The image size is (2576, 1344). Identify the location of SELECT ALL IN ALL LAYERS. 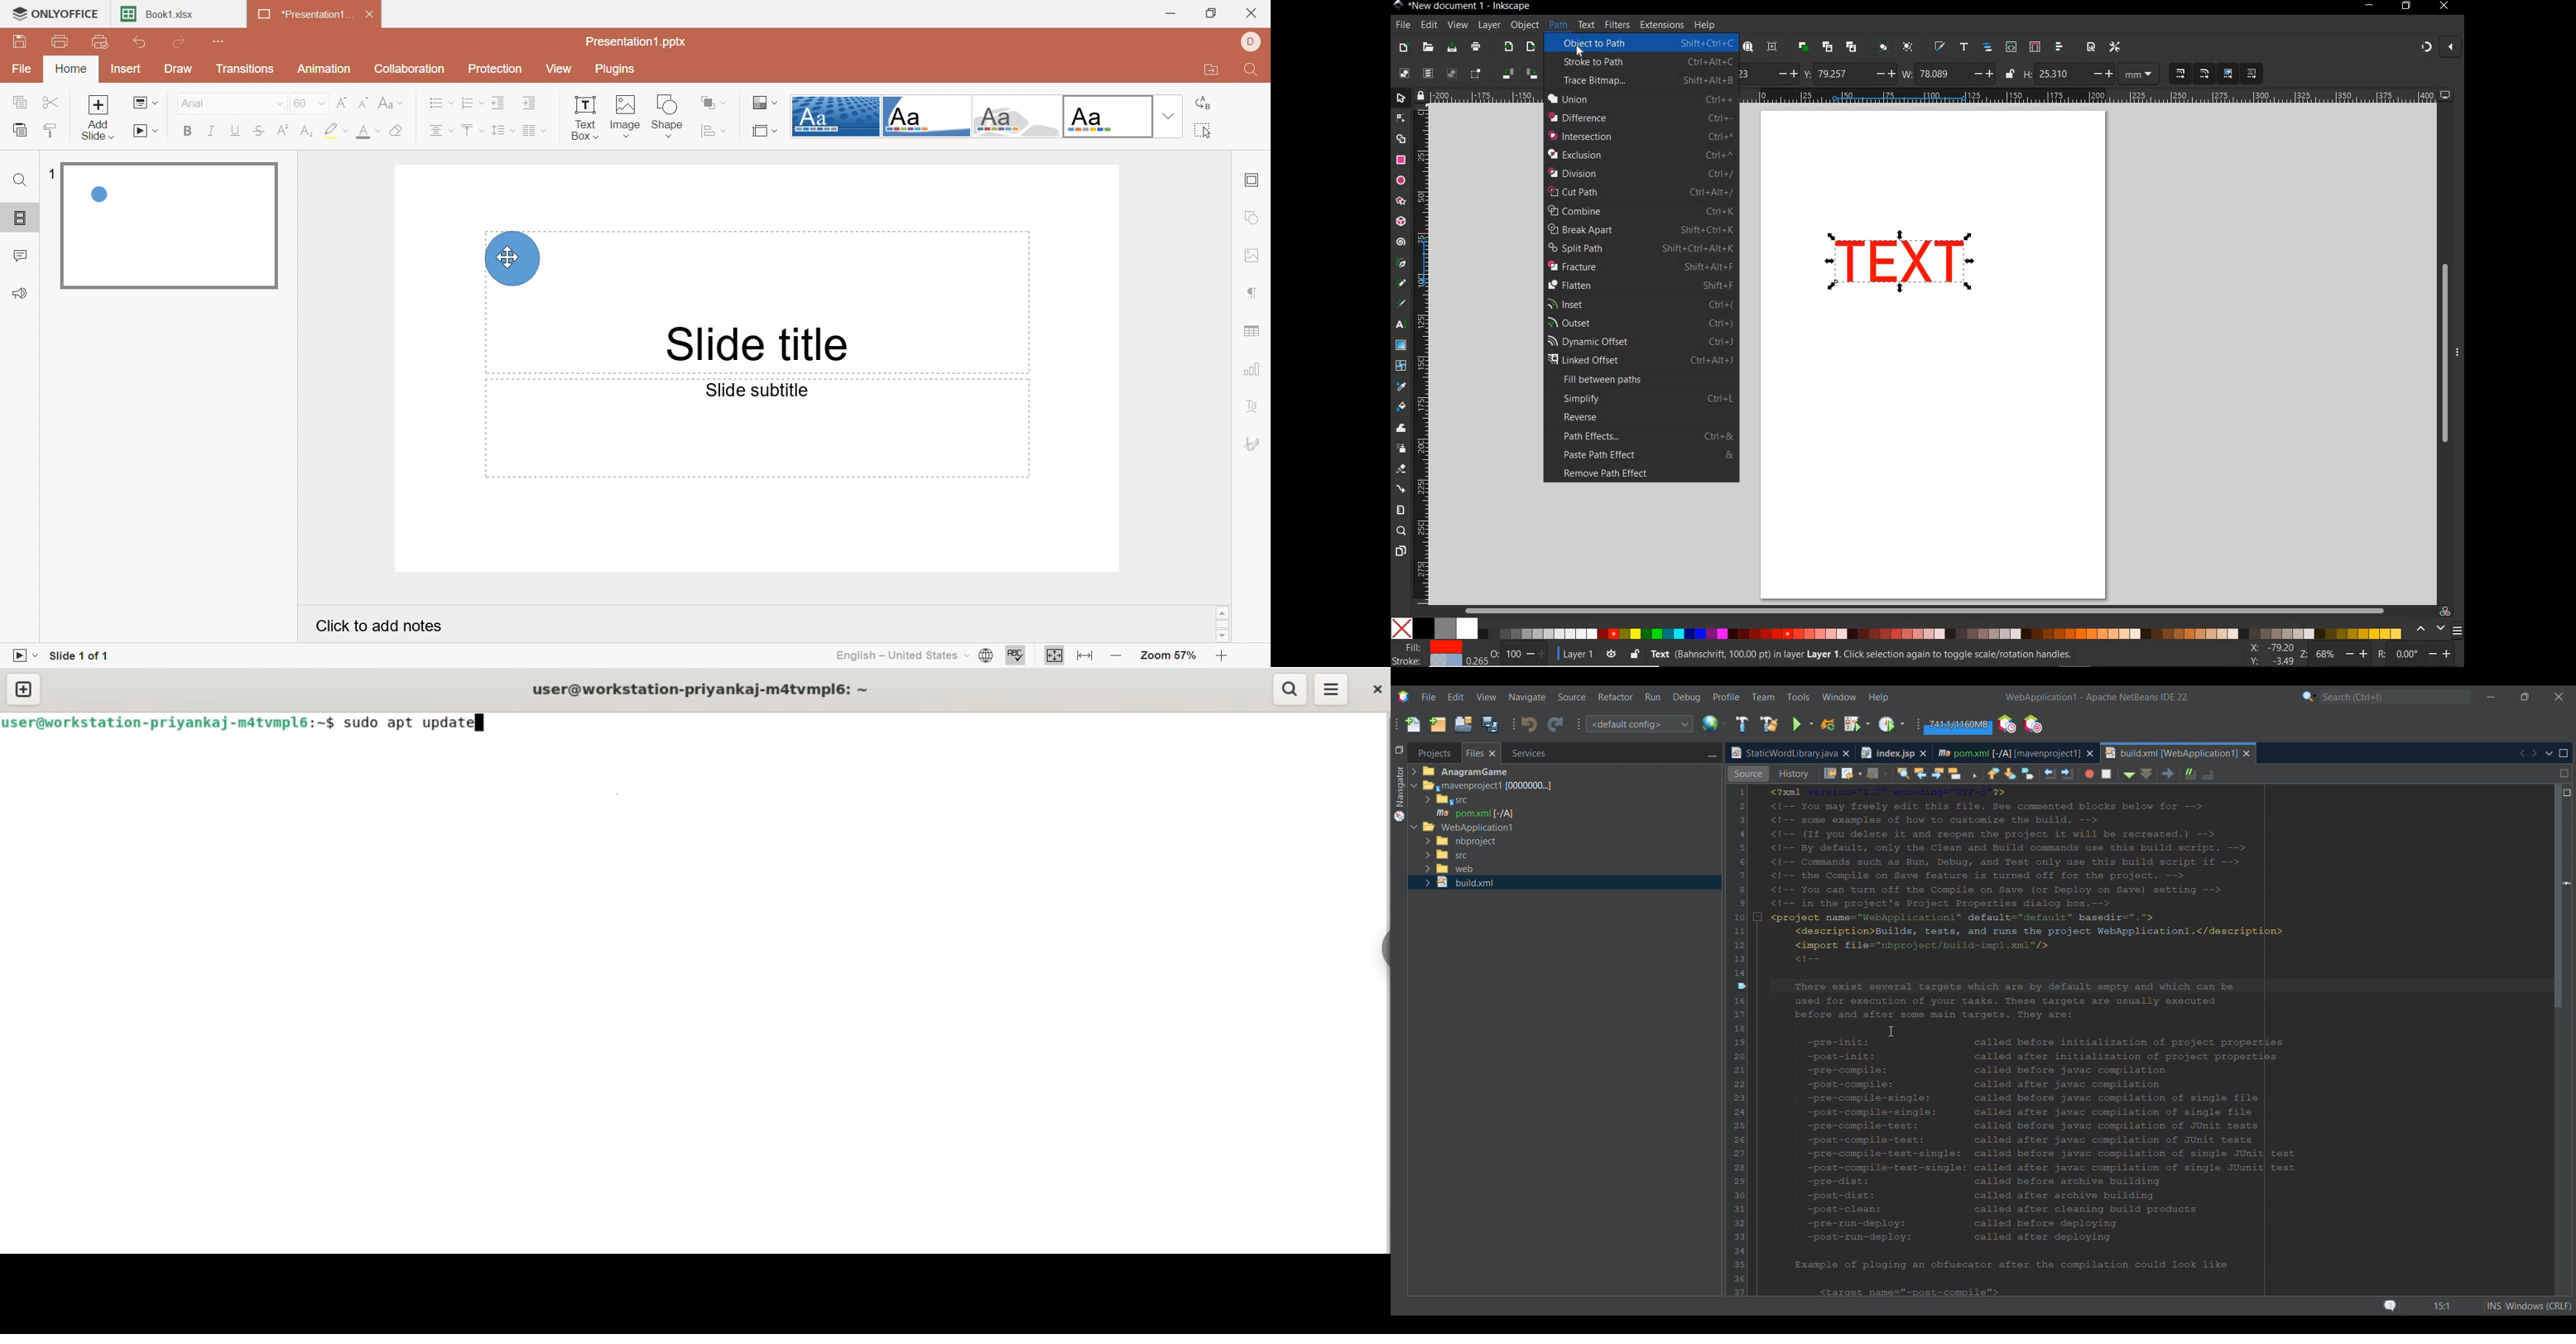
(1427, 74).